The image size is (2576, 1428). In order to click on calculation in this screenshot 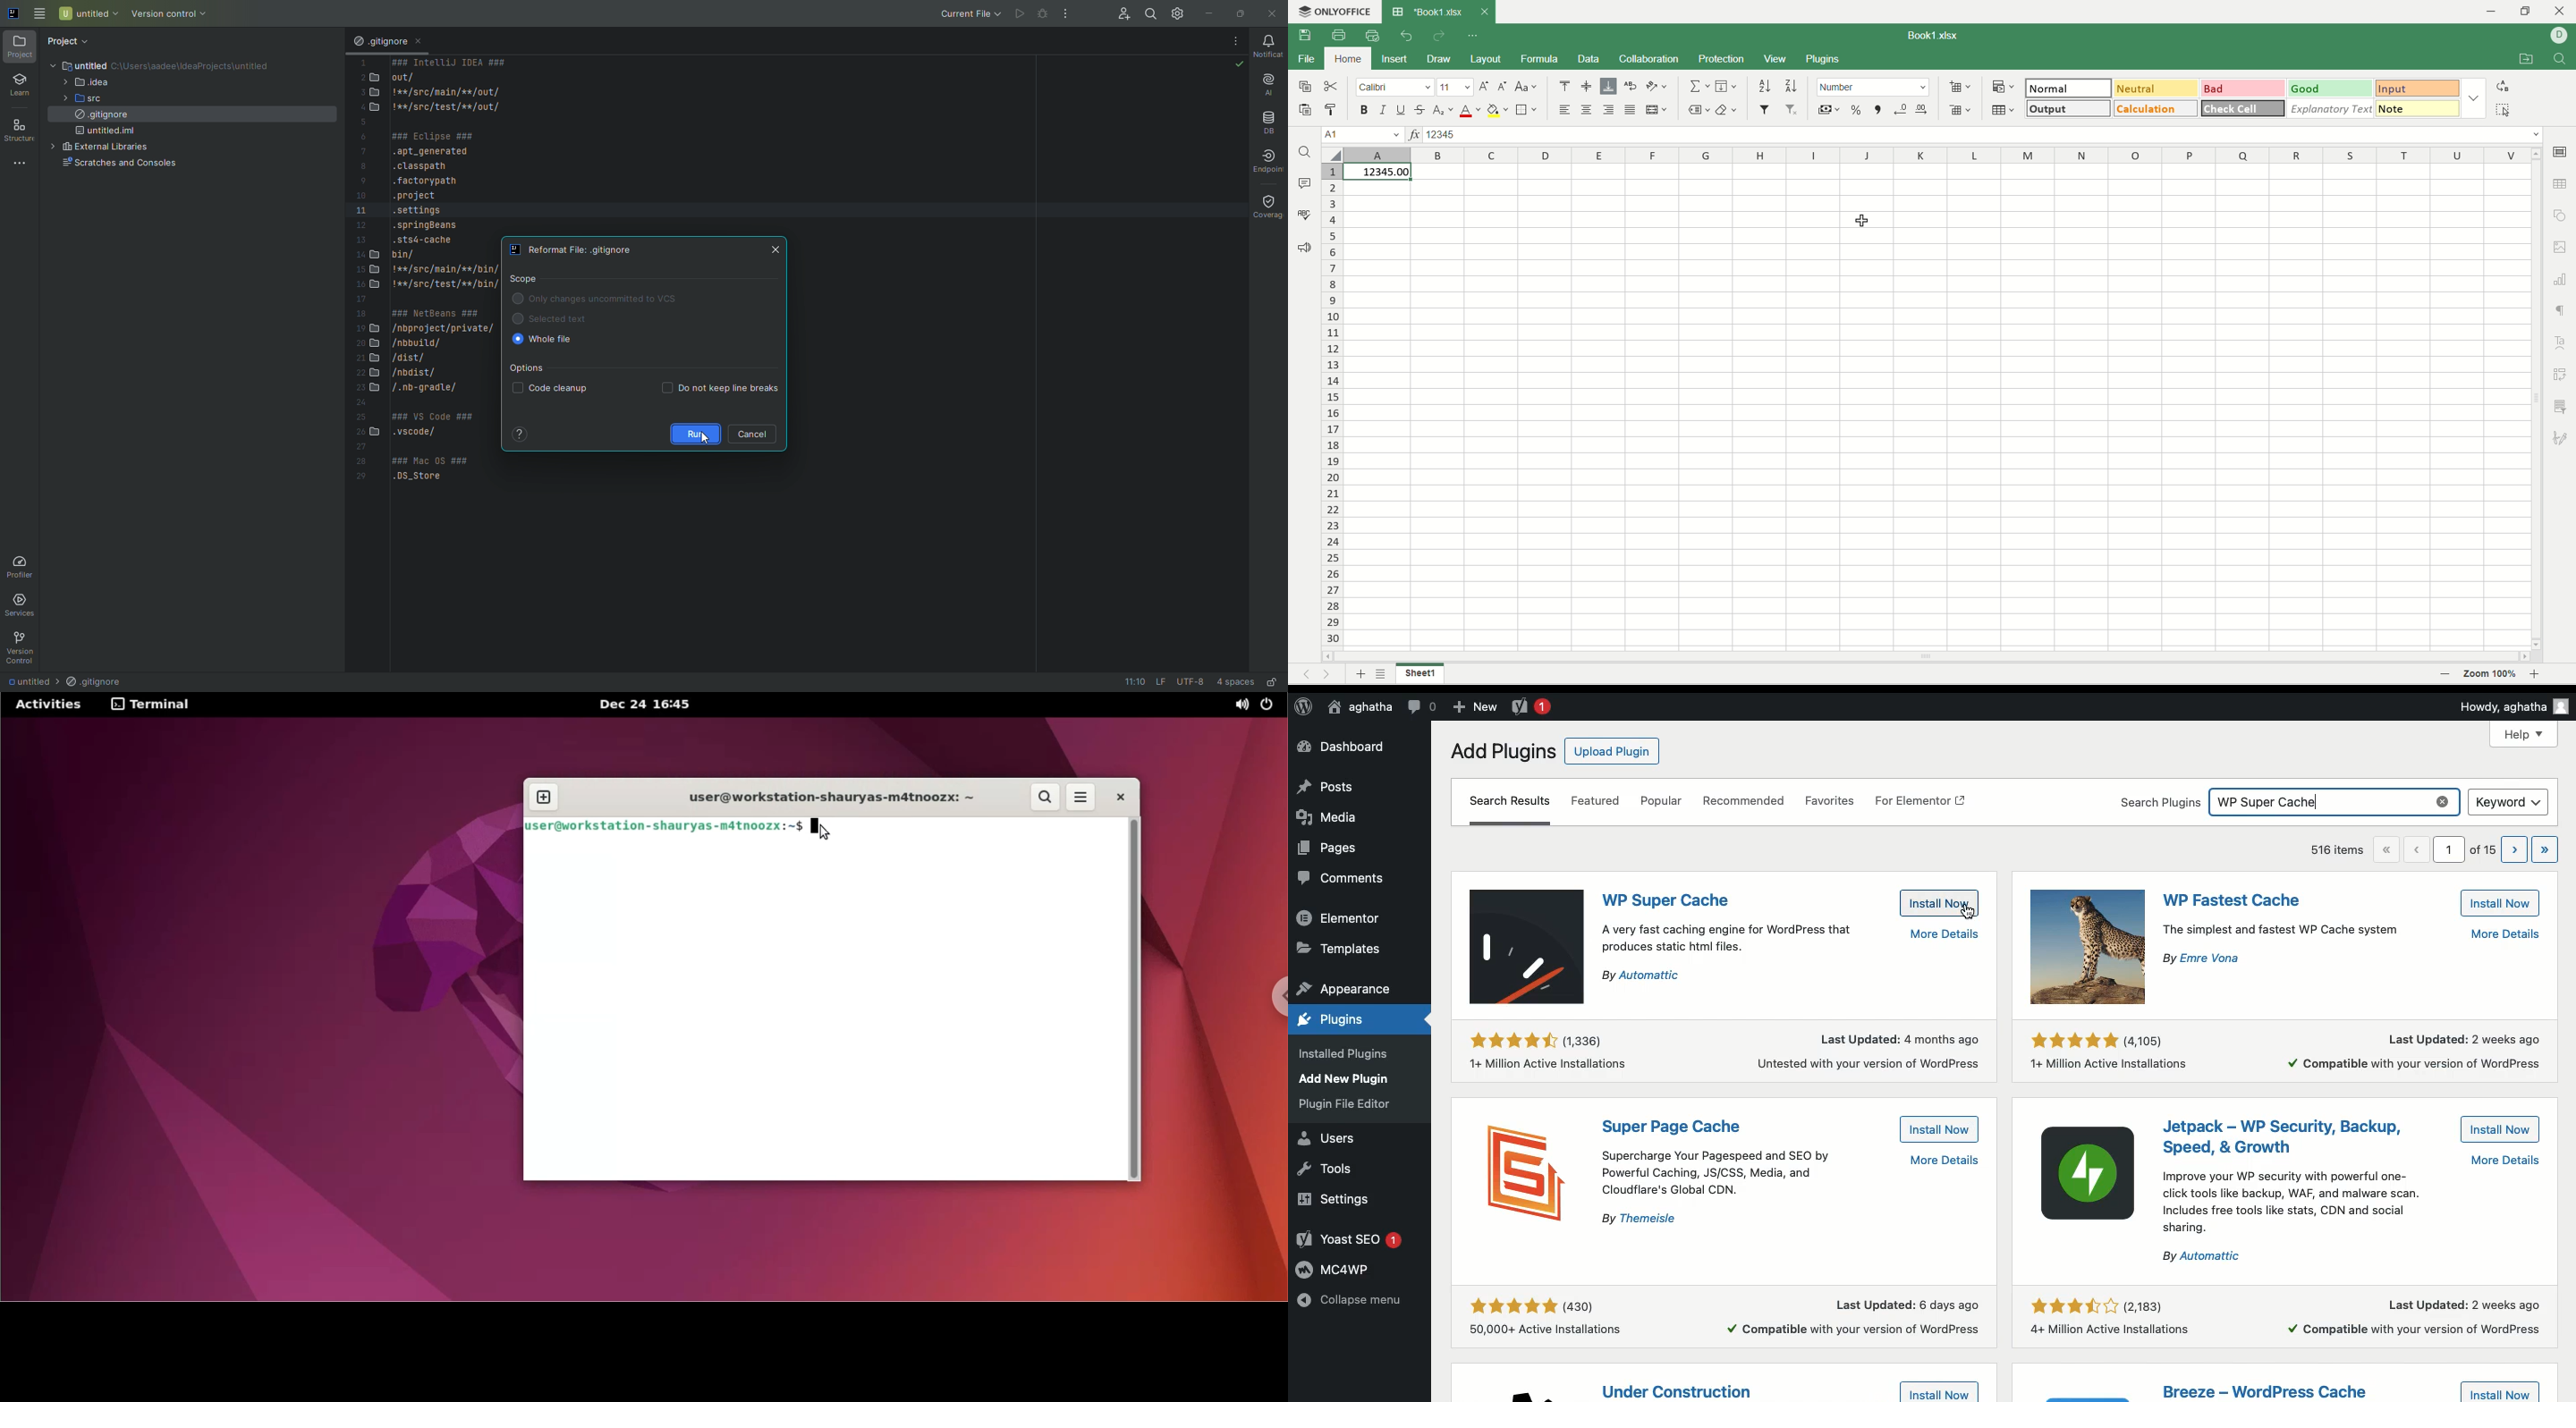, I will do `click(2157, 108)`.